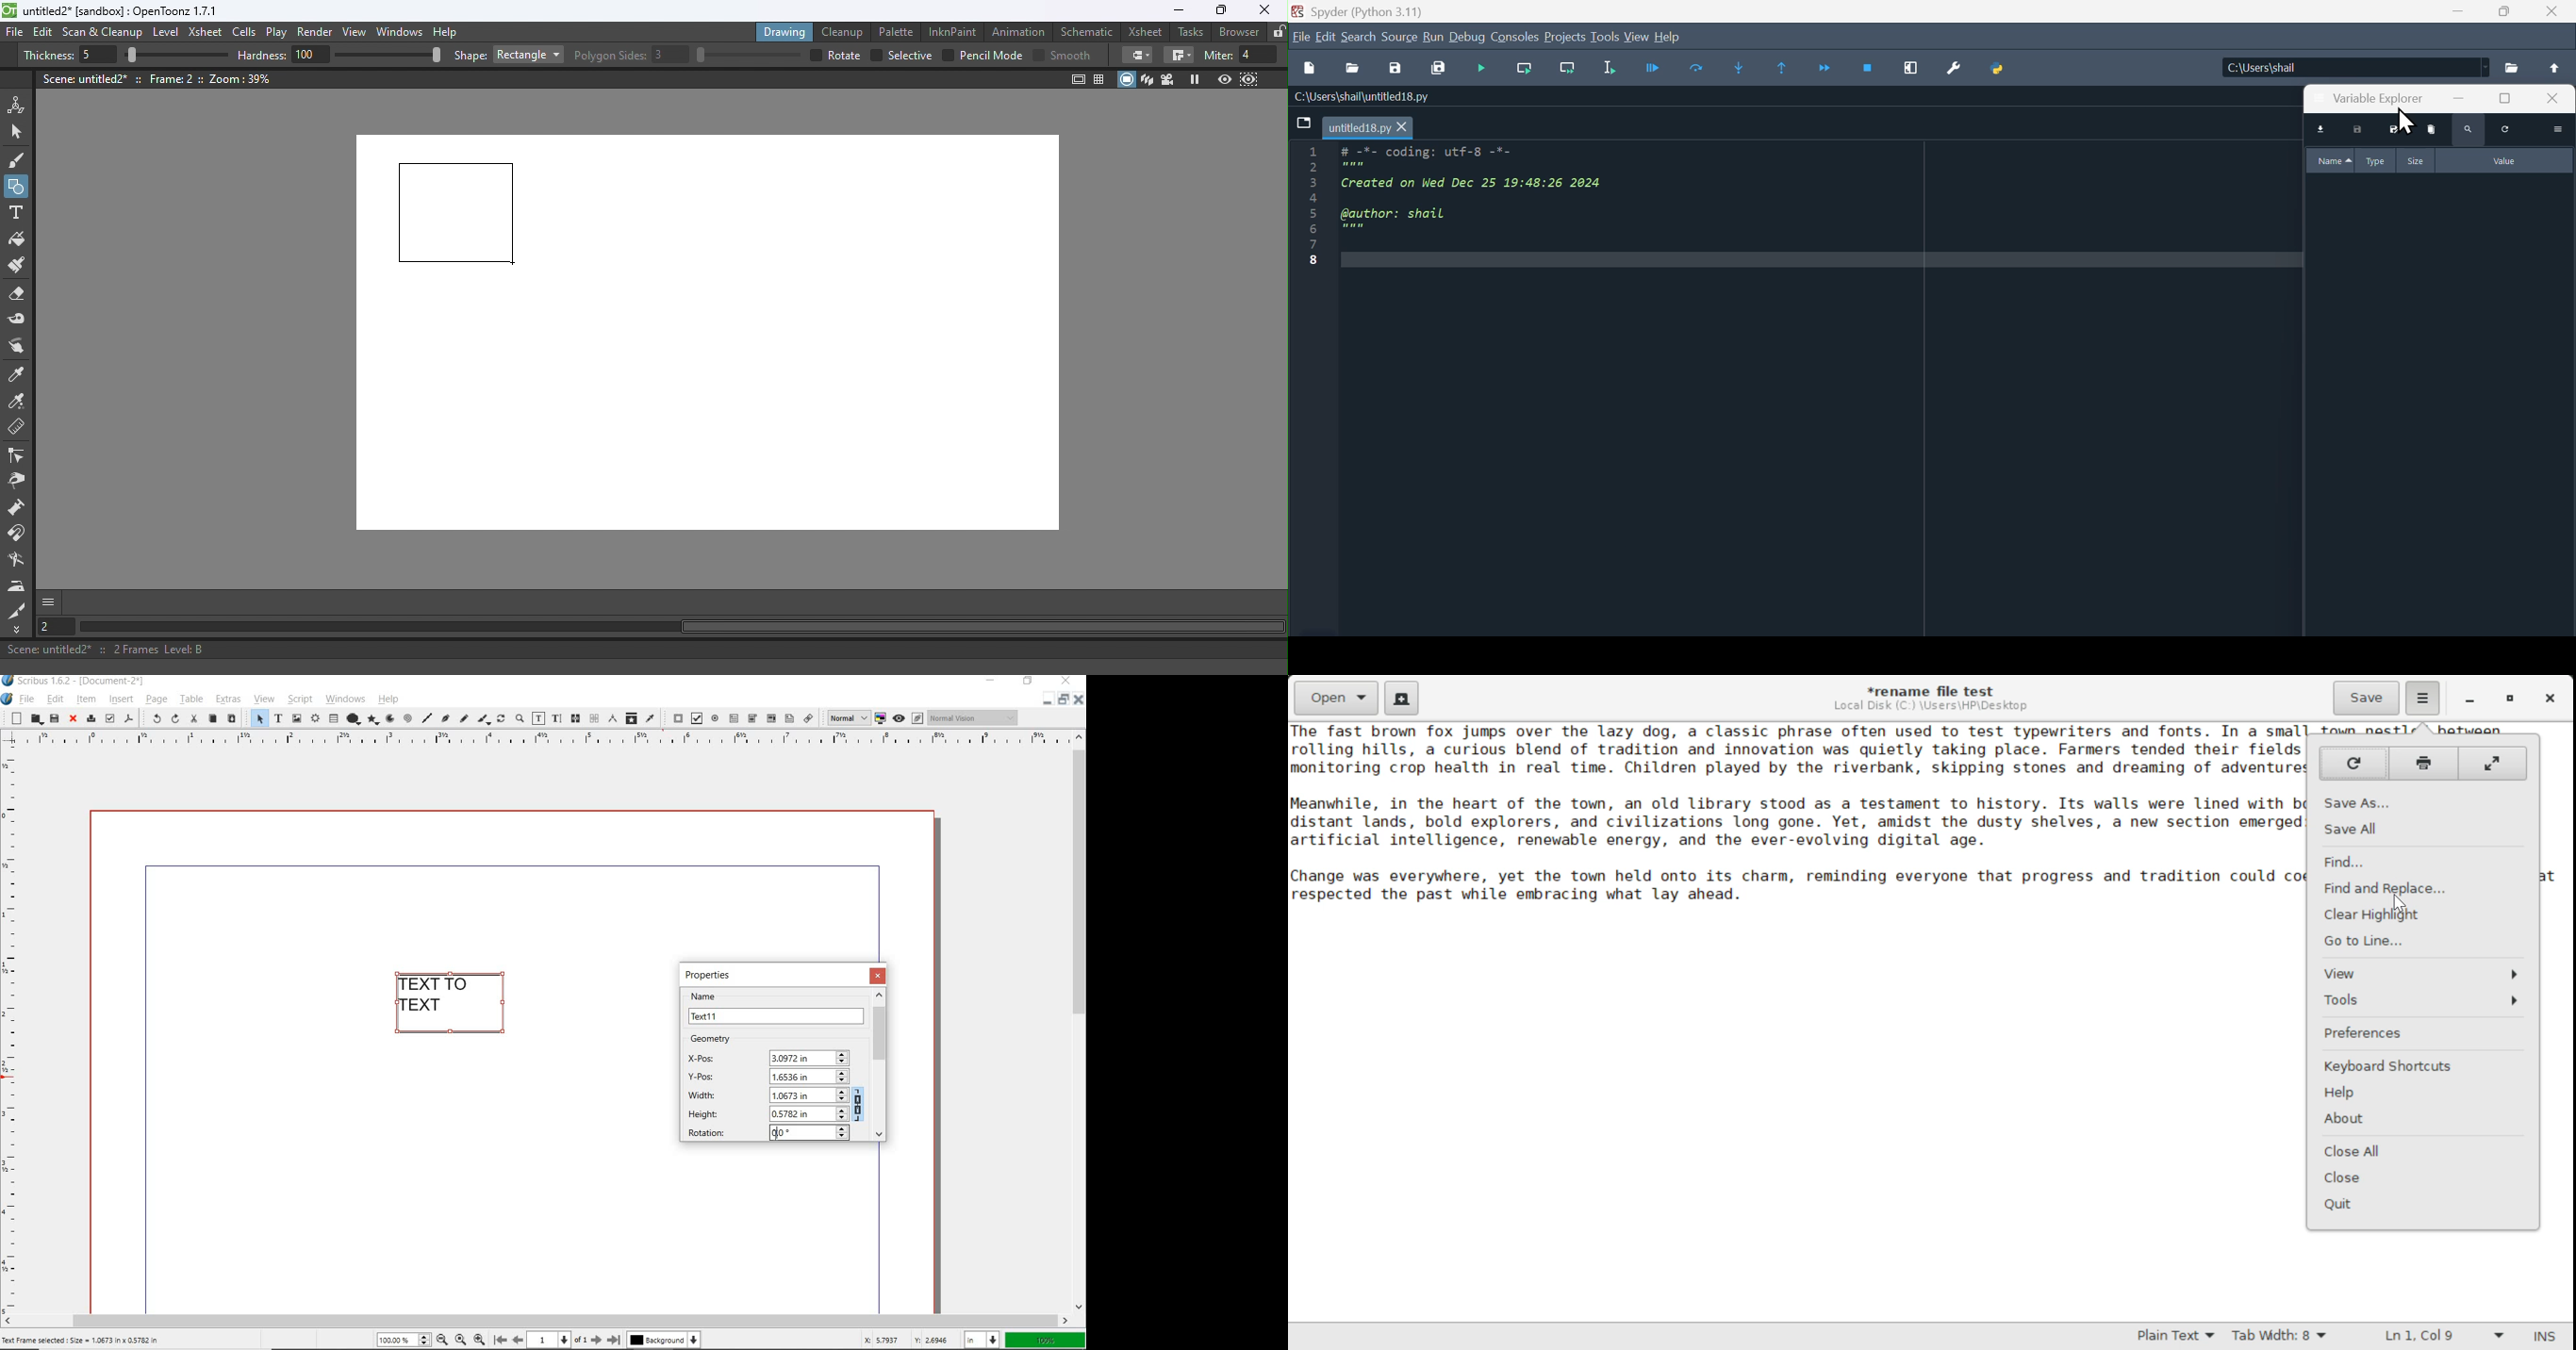 This screenshot has height=1372, width=2576. What do you see at coordinates (174, 720) in the screenshot?
I see `redo` at bounding box center [174, 720].